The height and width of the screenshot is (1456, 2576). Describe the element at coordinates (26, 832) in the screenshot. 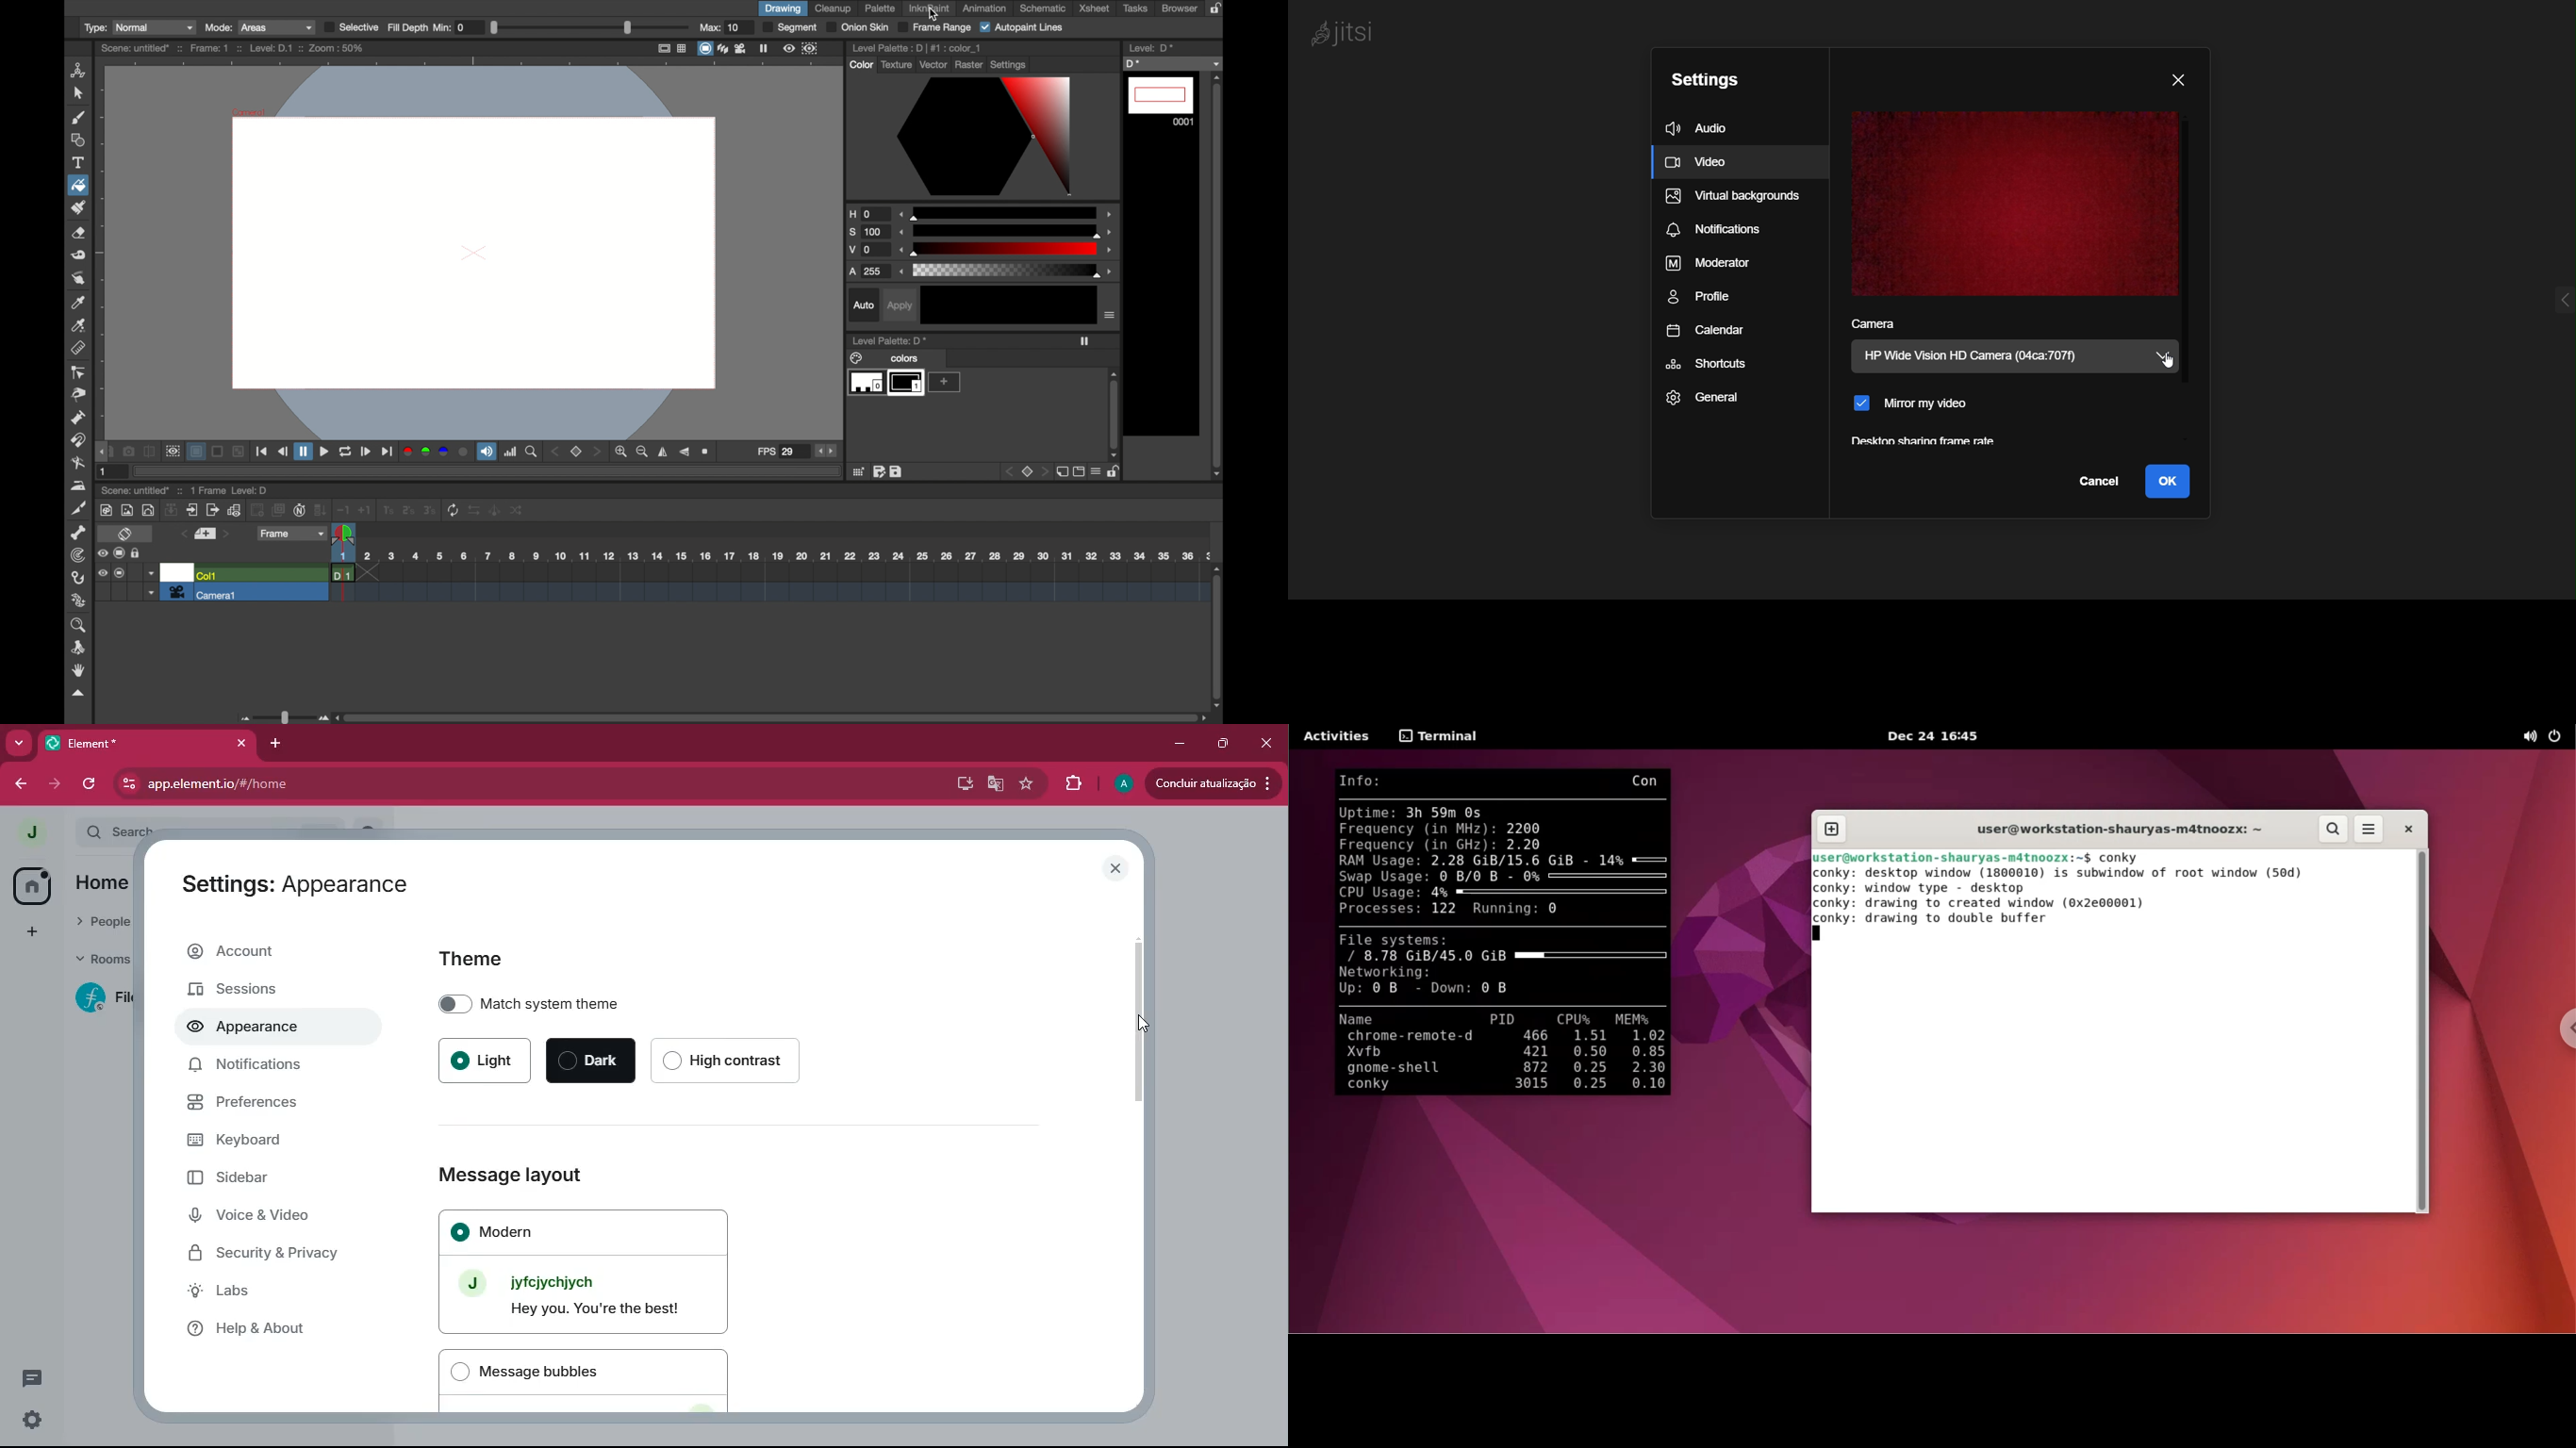

I see `profile picture` at that location.